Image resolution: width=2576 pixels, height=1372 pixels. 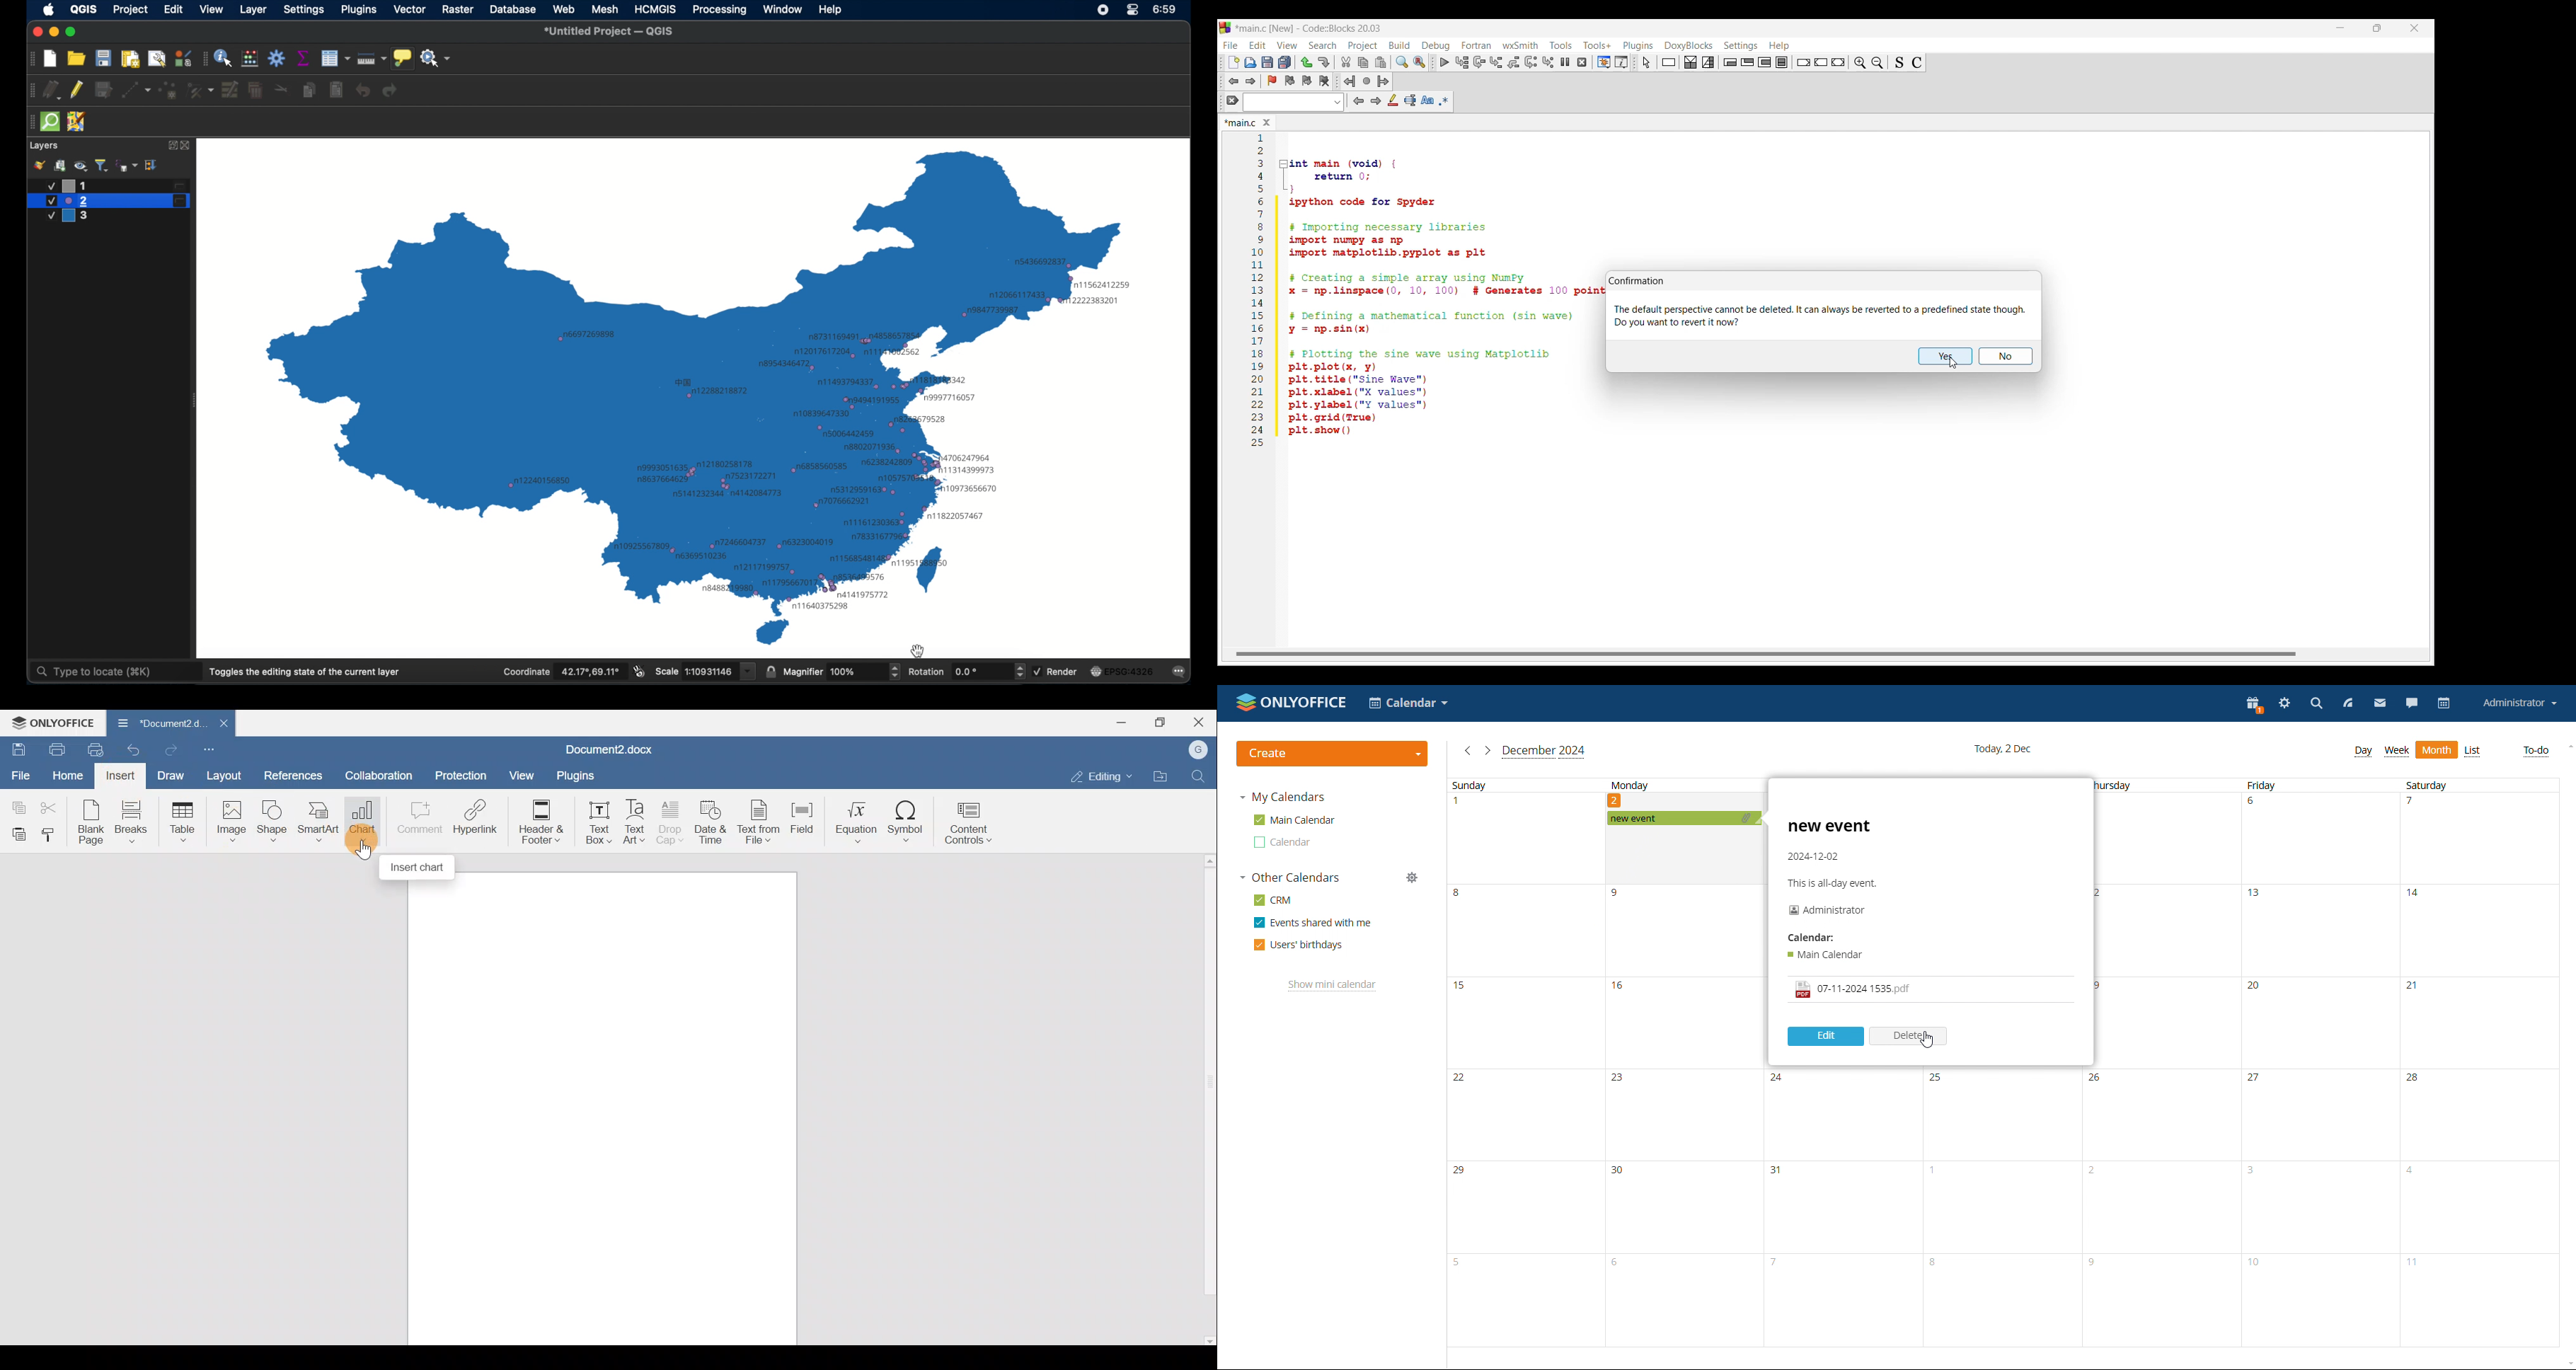 What do you see at coordinates (1468, 750) in the screenshot?
I see `previous month` at bounding box center [1468, 750].